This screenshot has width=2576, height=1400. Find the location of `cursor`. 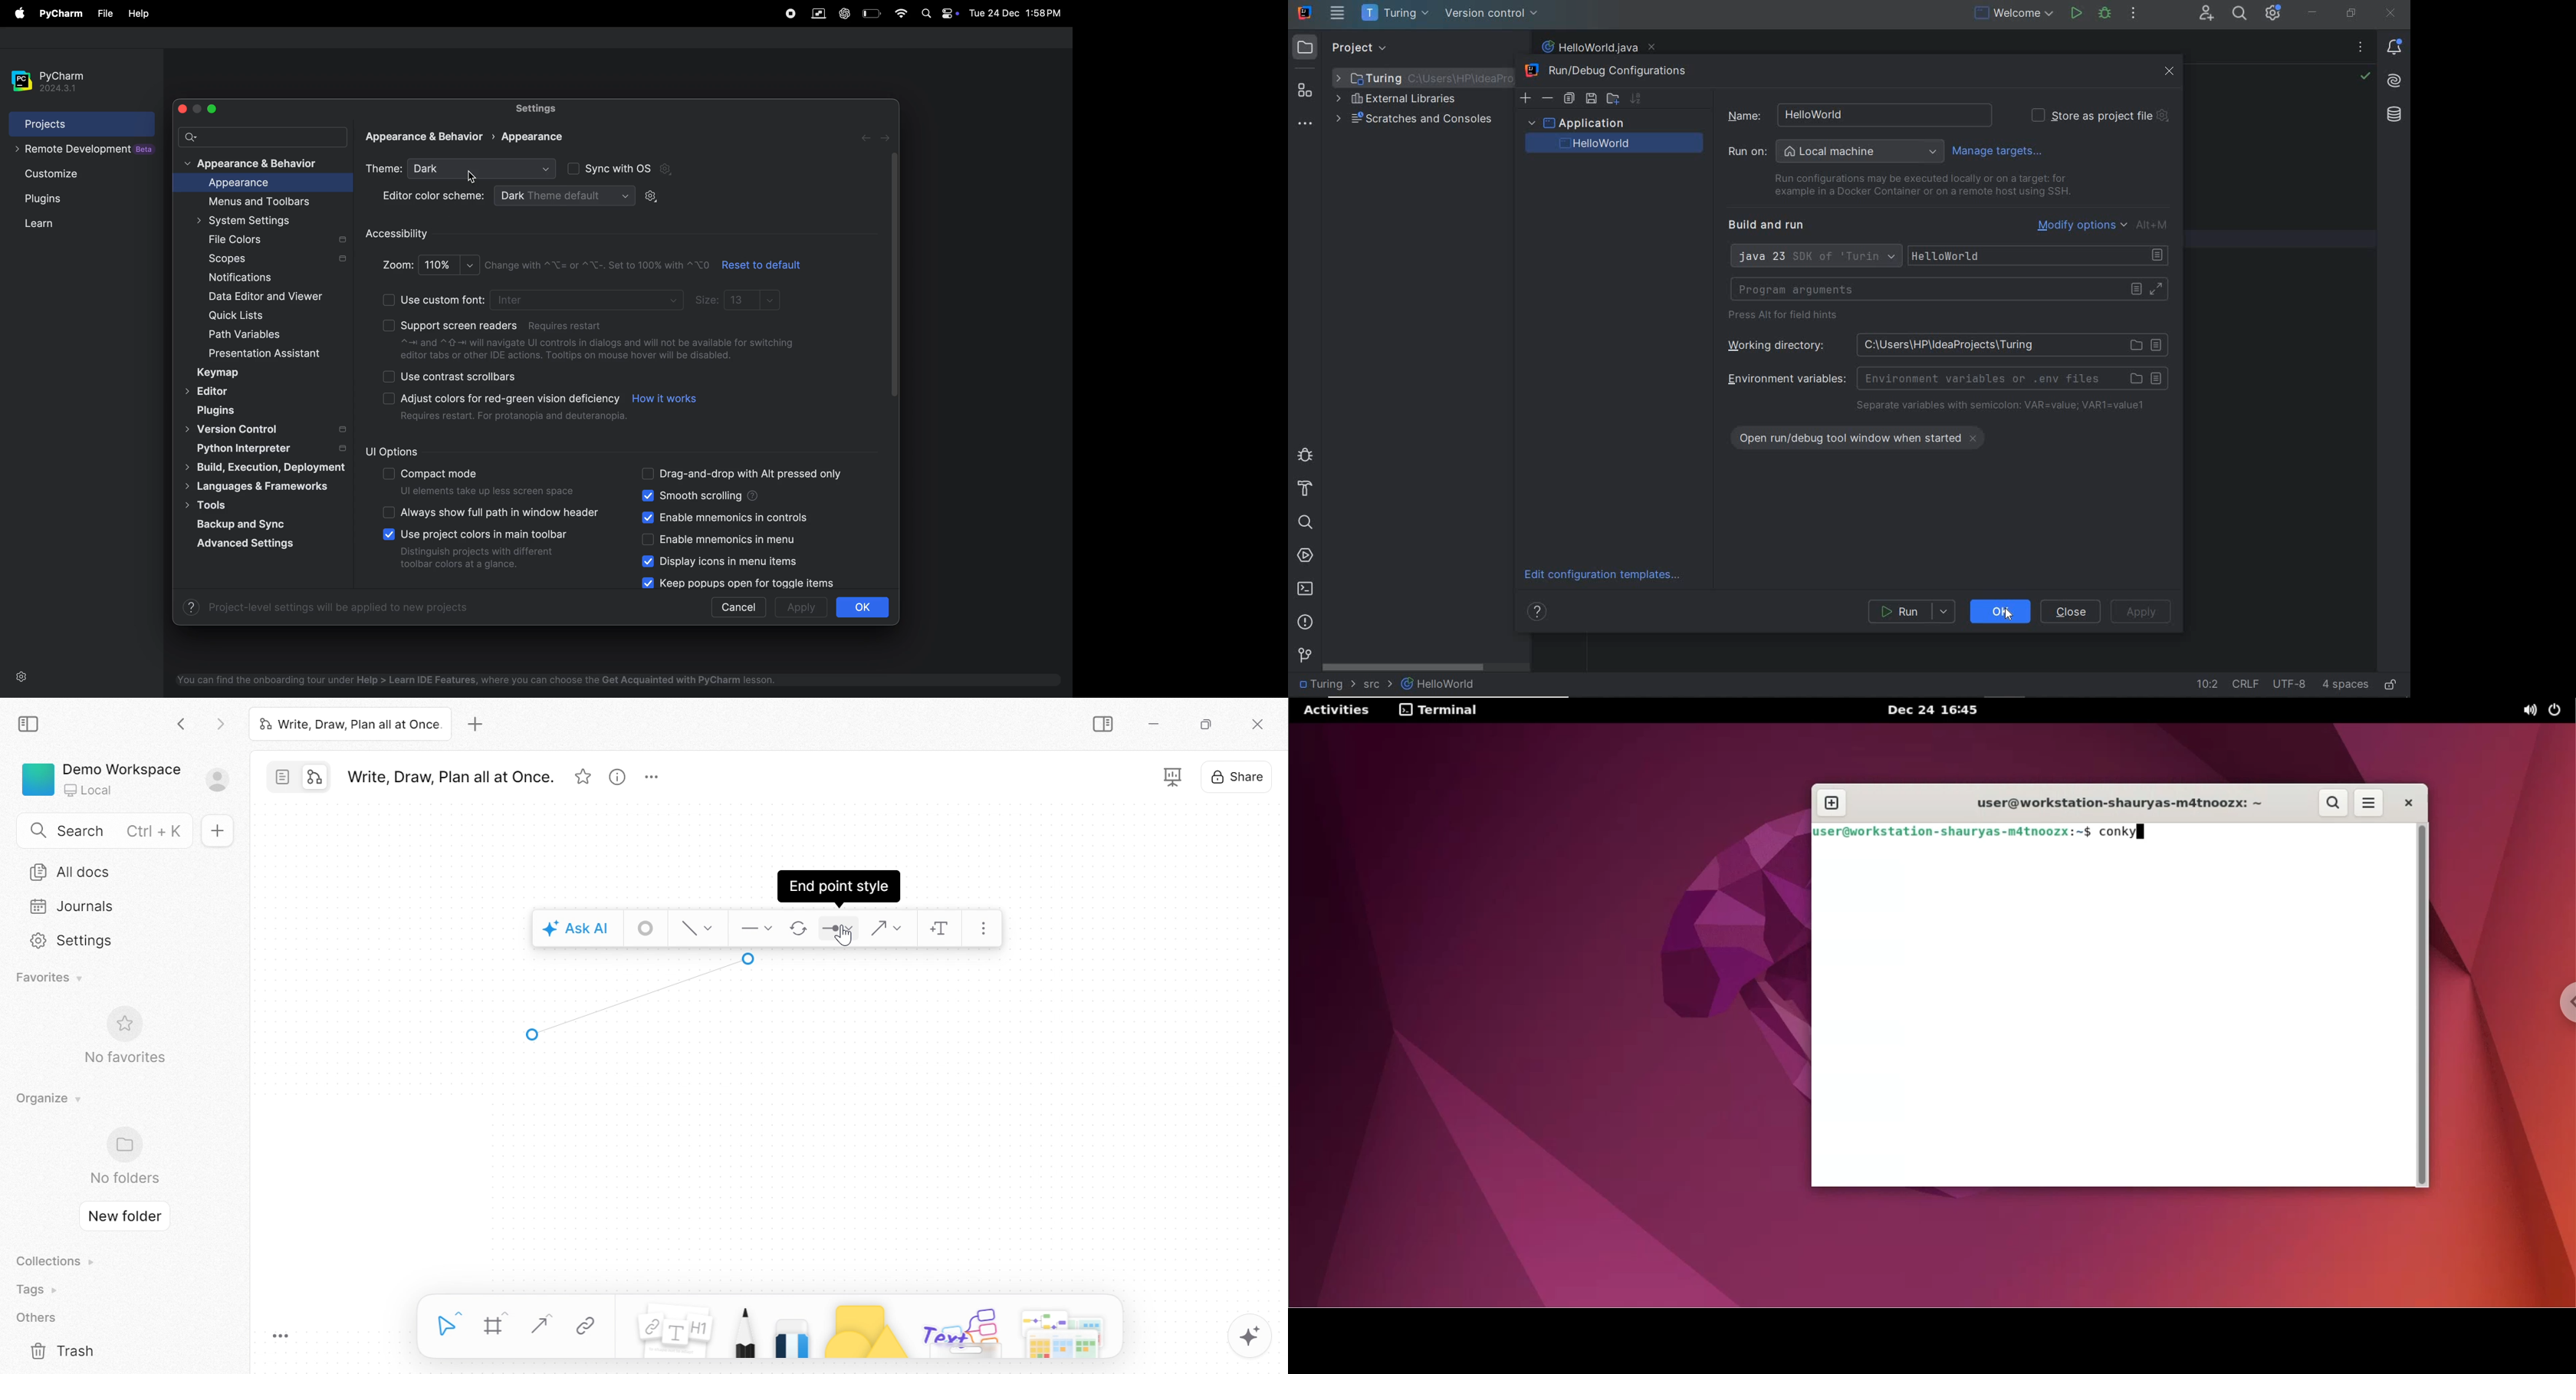

cursor is located at coordinates (847, 937).